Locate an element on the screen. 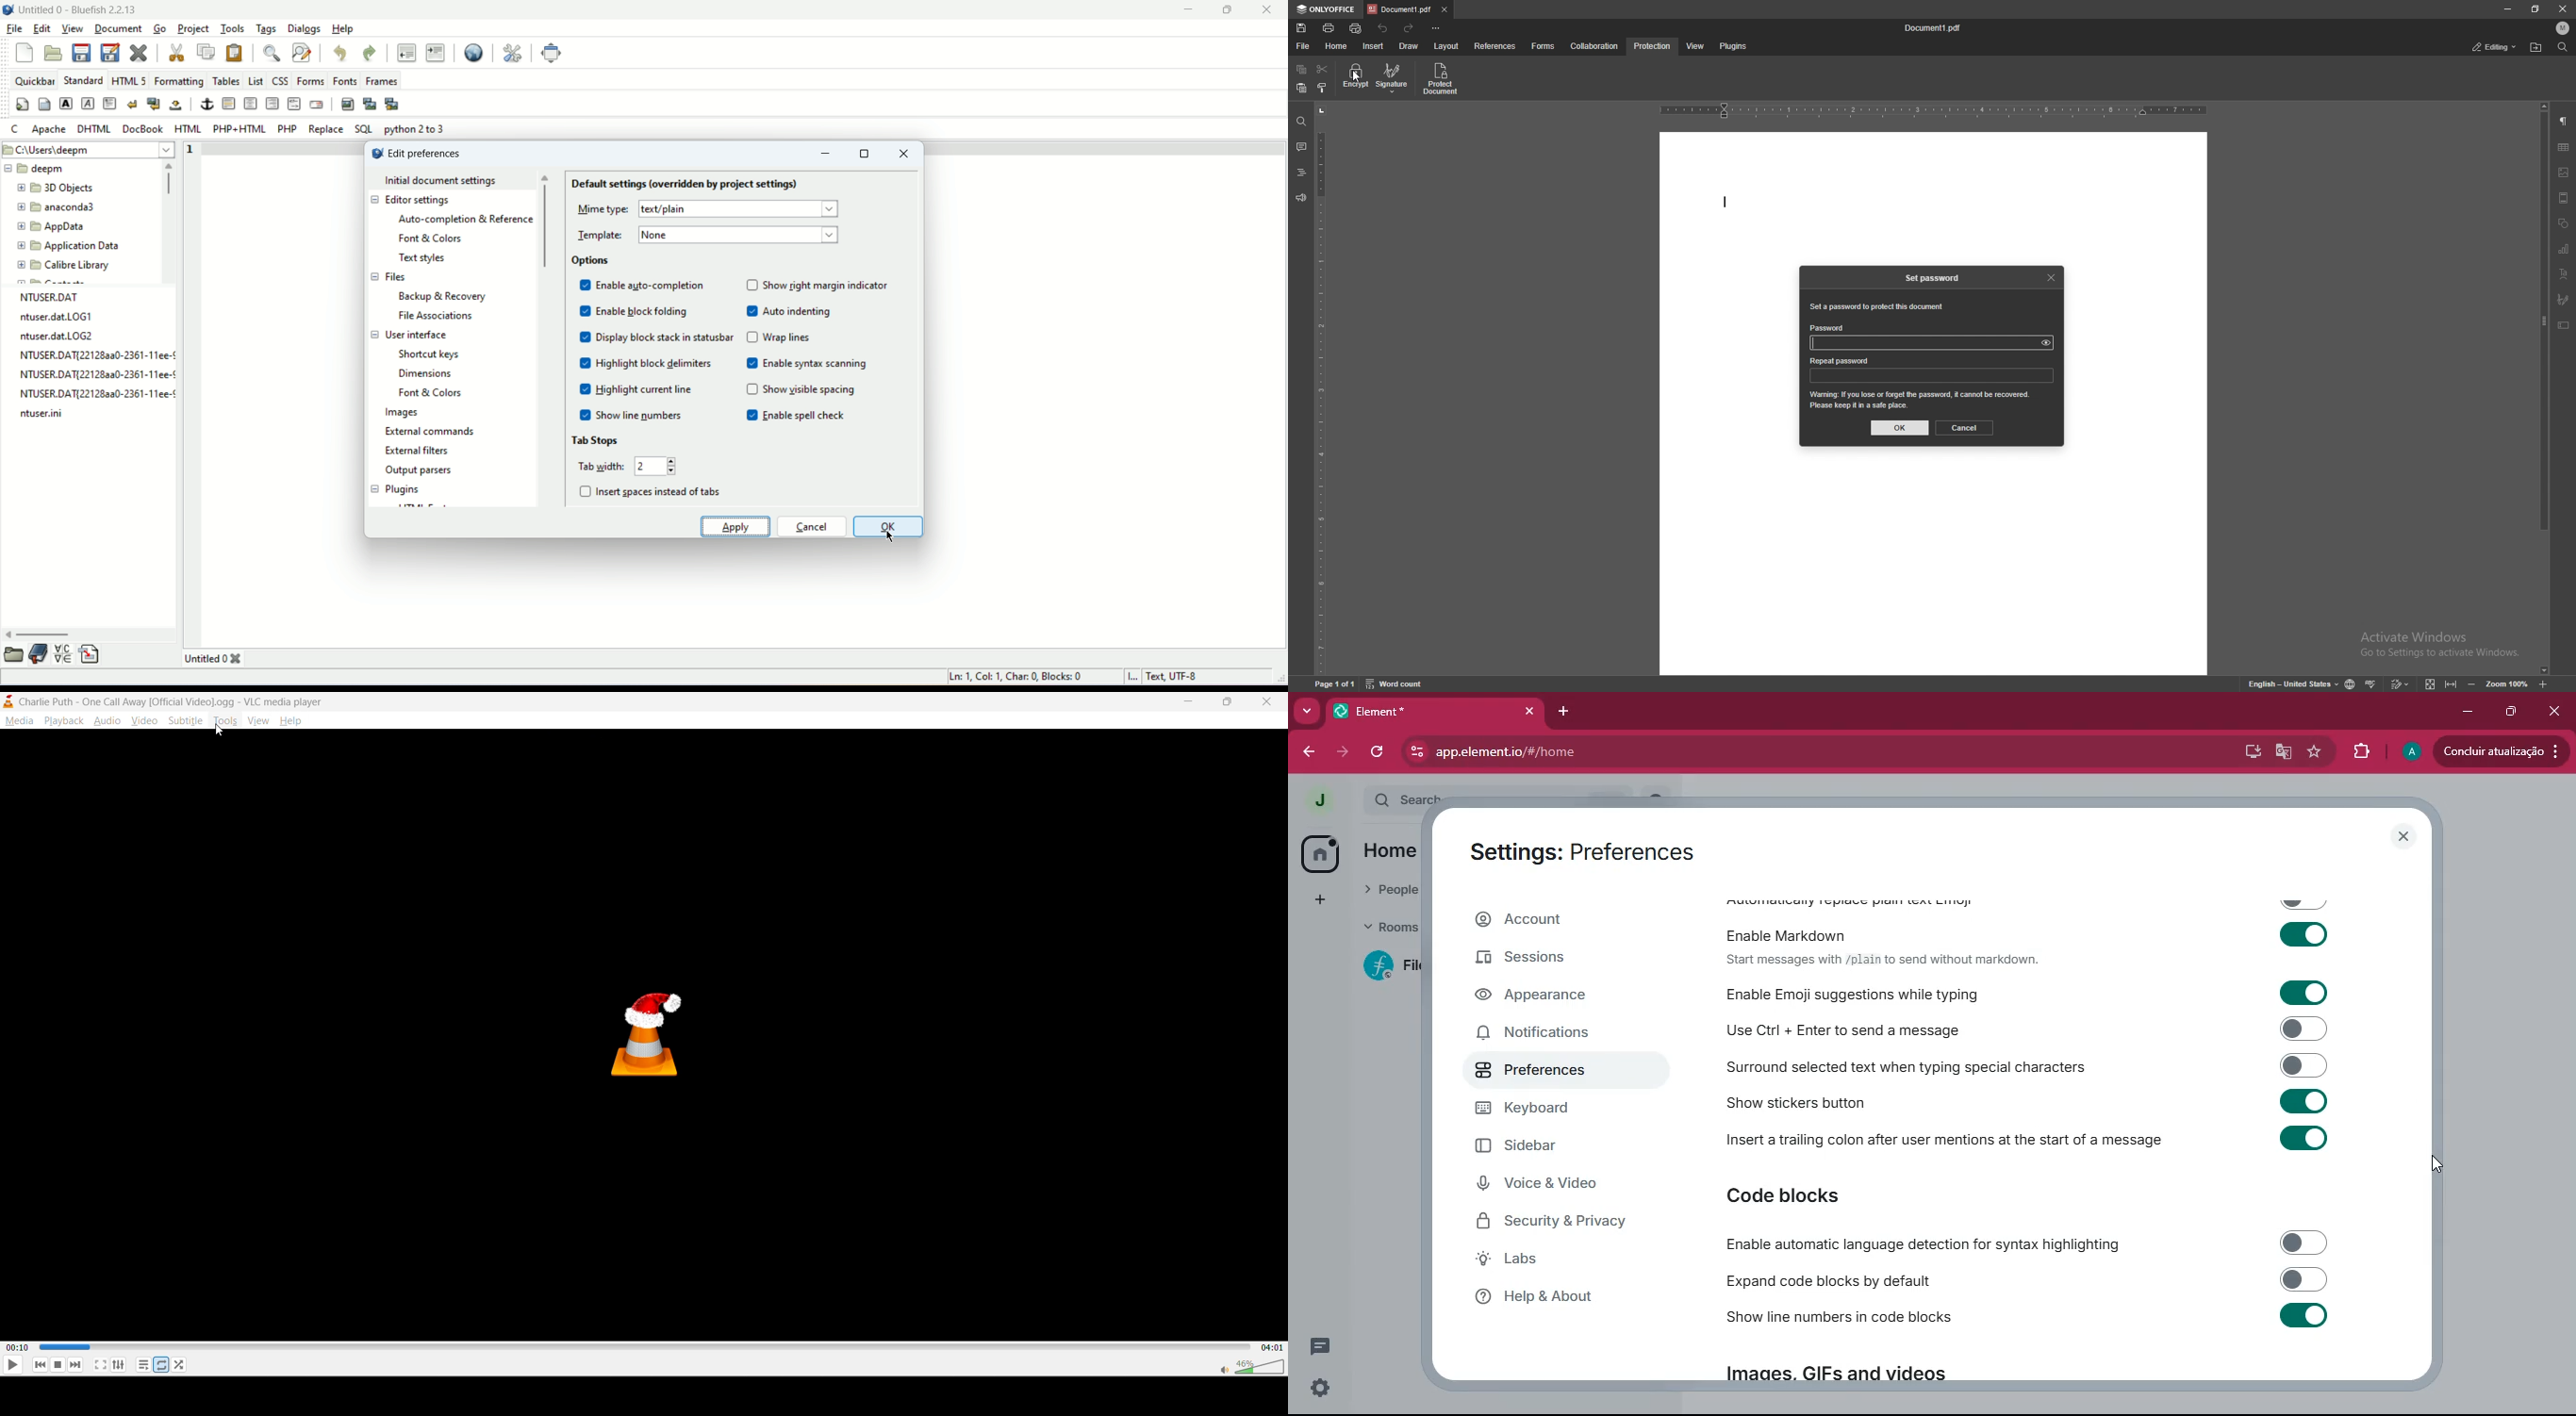 The height and width of the screenshot is (1428, 2576). redo is located at coordinates (368, 52).